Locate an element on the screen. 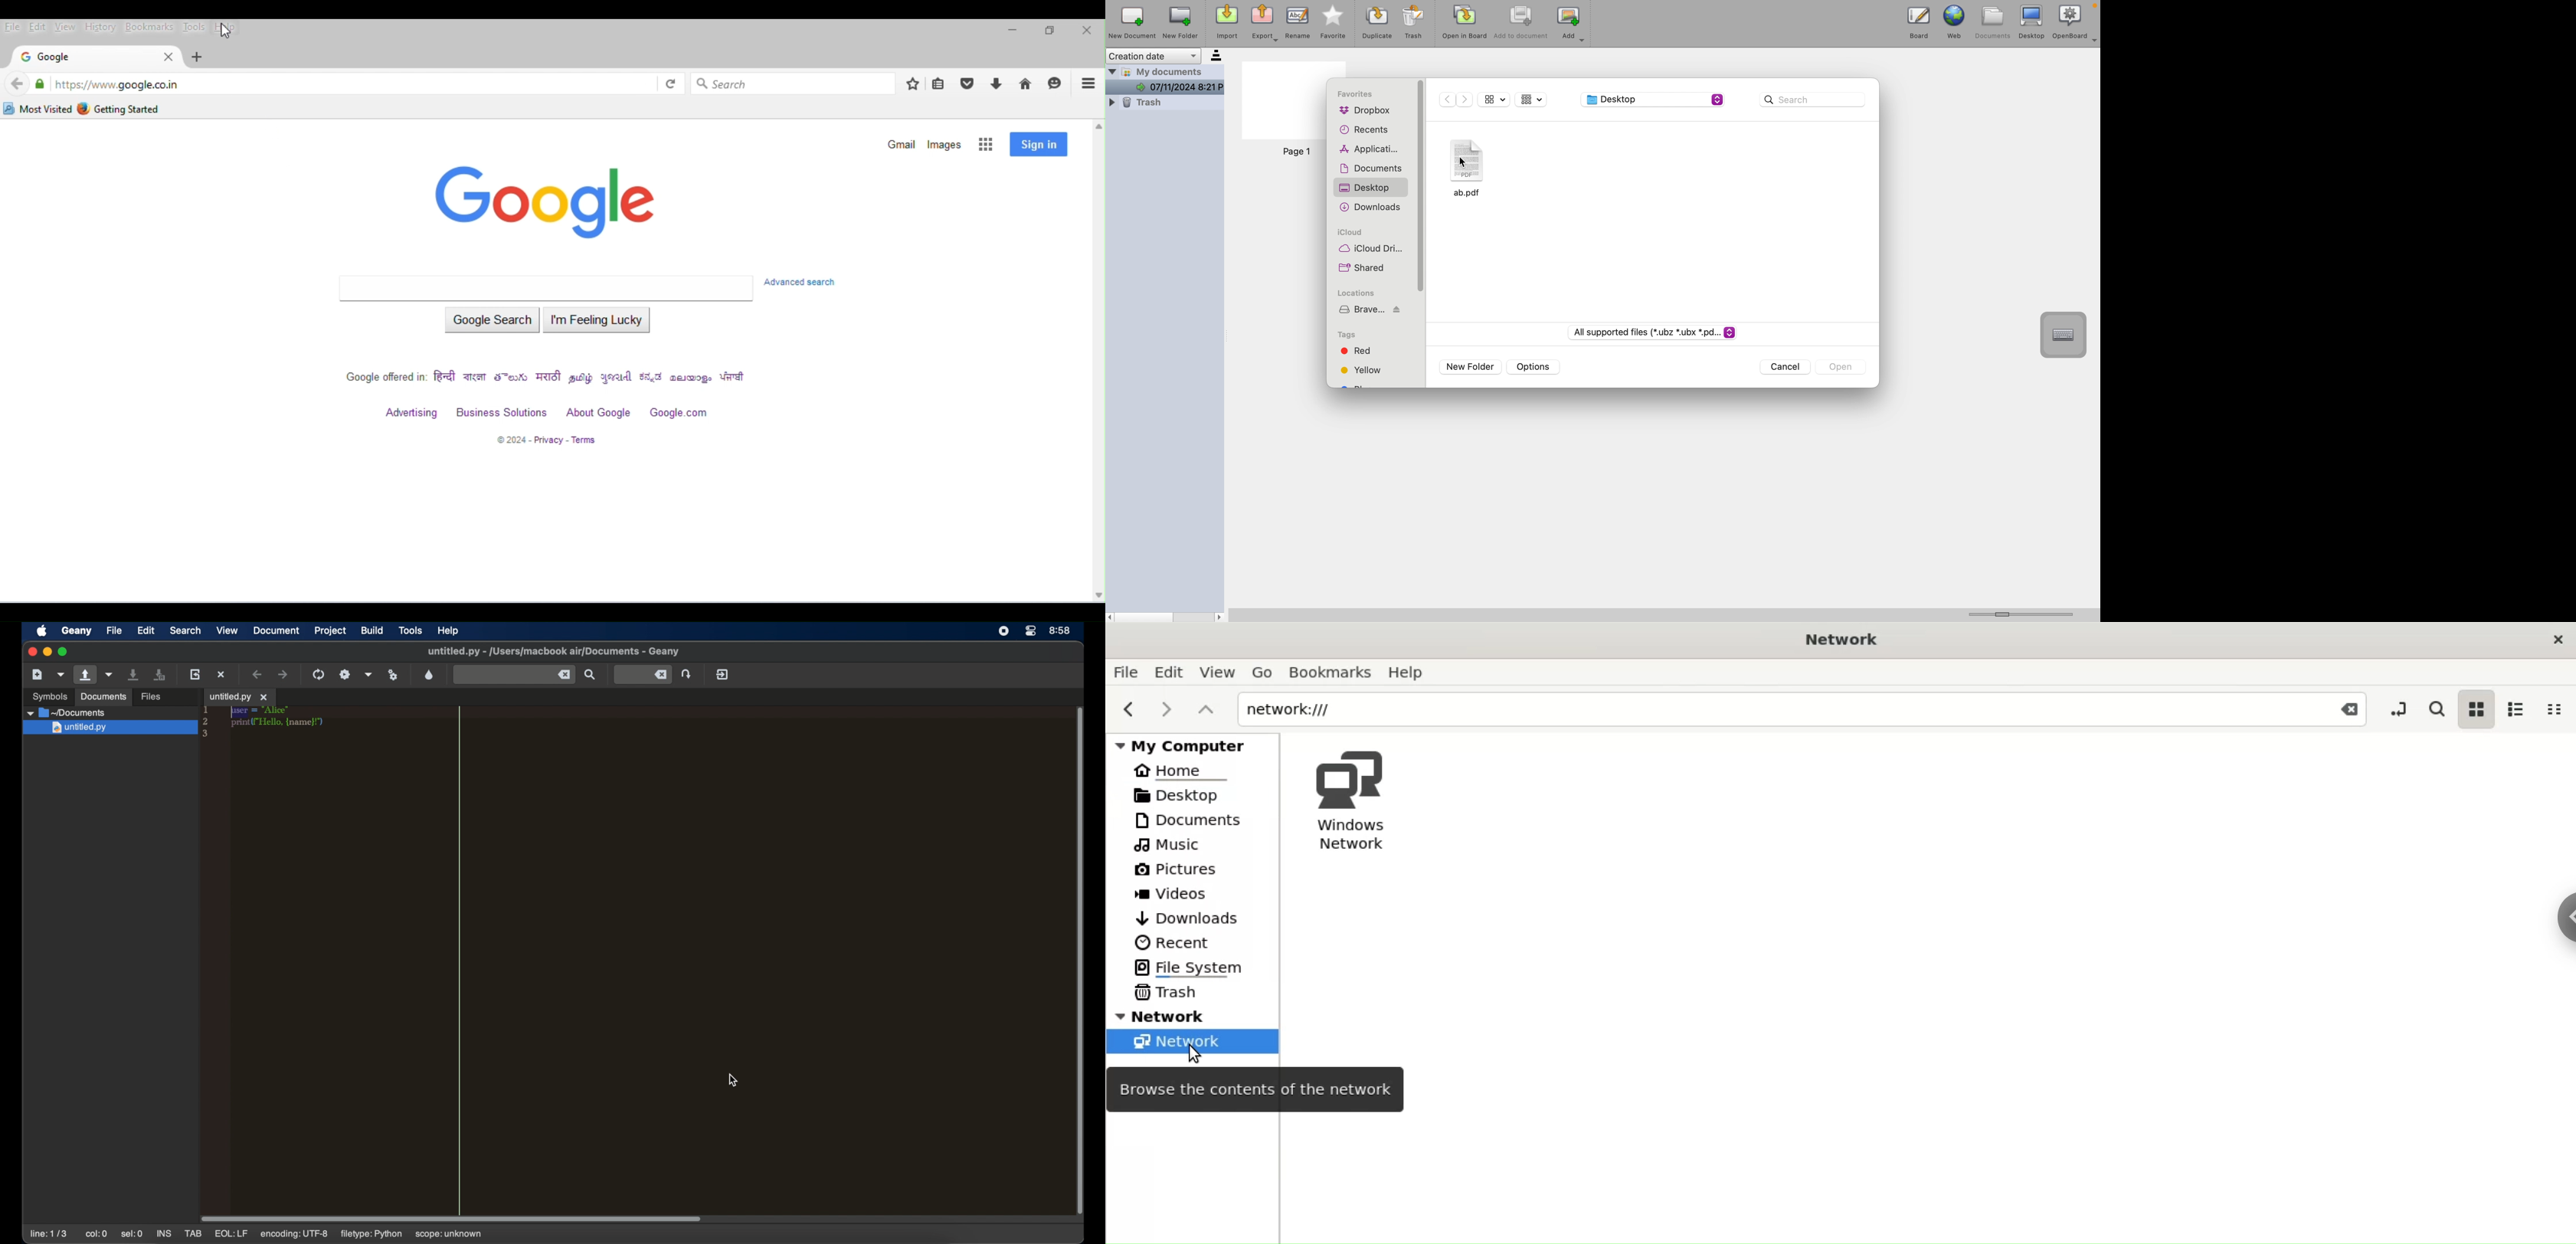  documents is located at coordinates (103, 697).